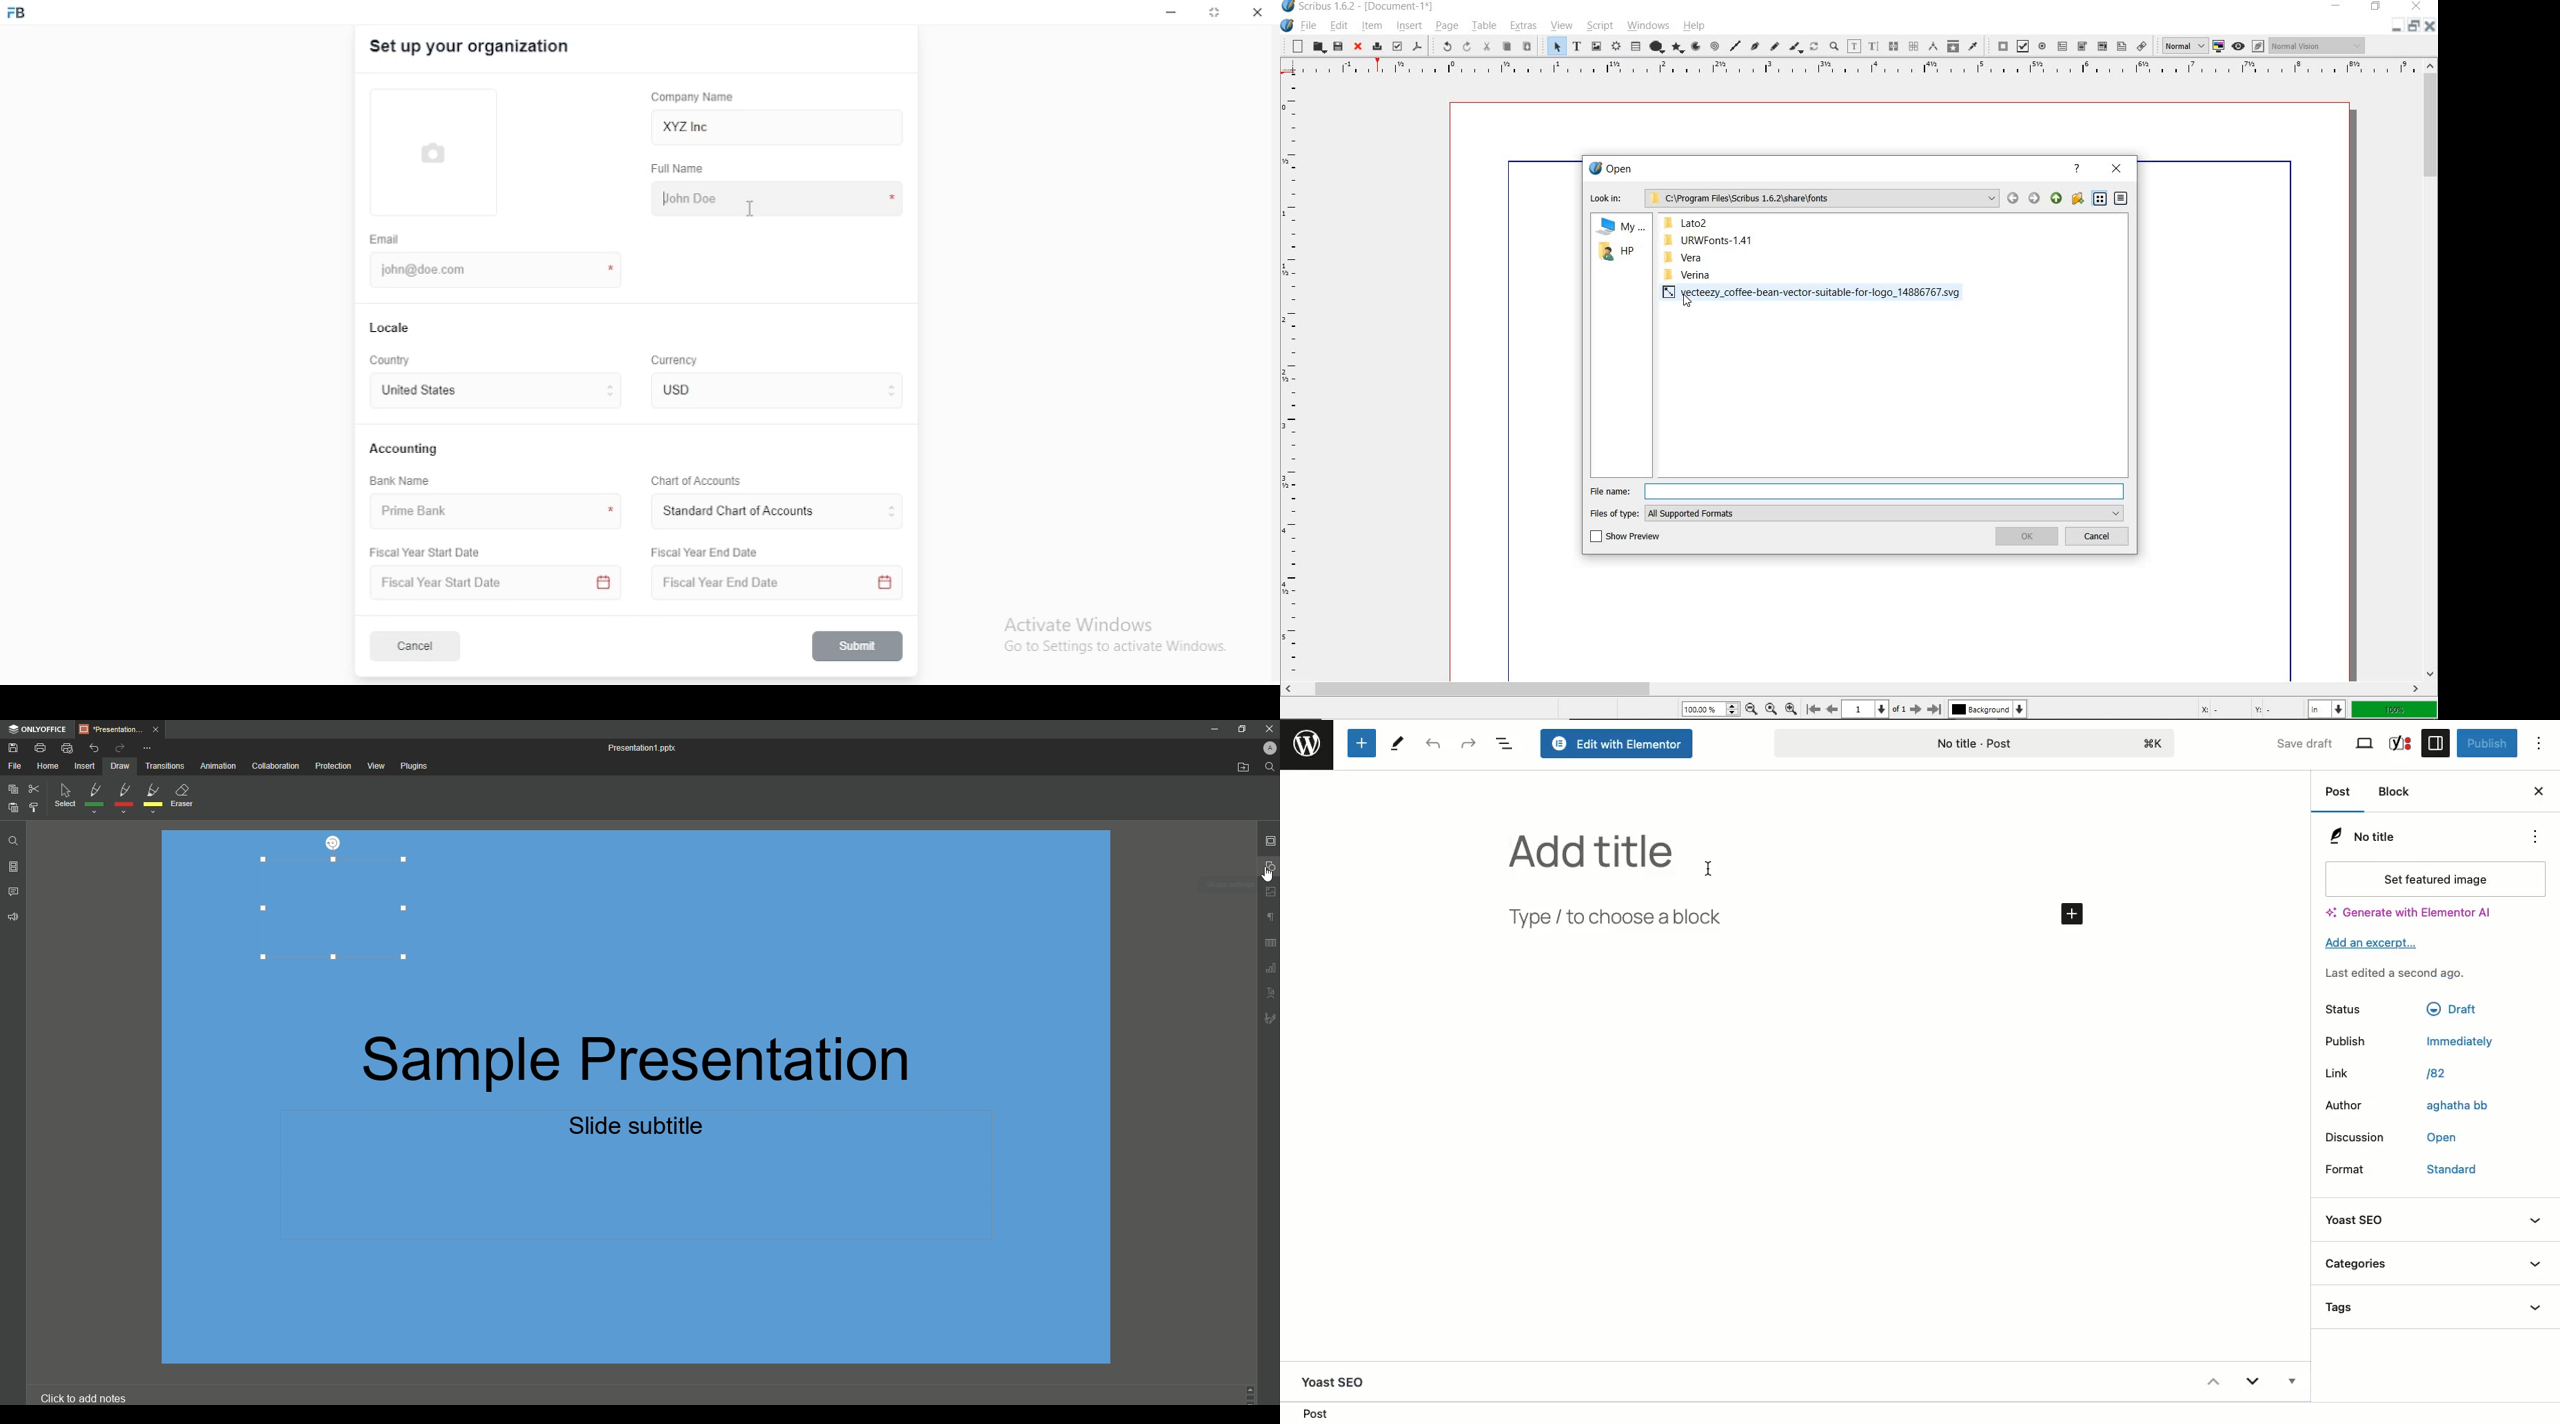  I want to click on company name, so click(692, 97).